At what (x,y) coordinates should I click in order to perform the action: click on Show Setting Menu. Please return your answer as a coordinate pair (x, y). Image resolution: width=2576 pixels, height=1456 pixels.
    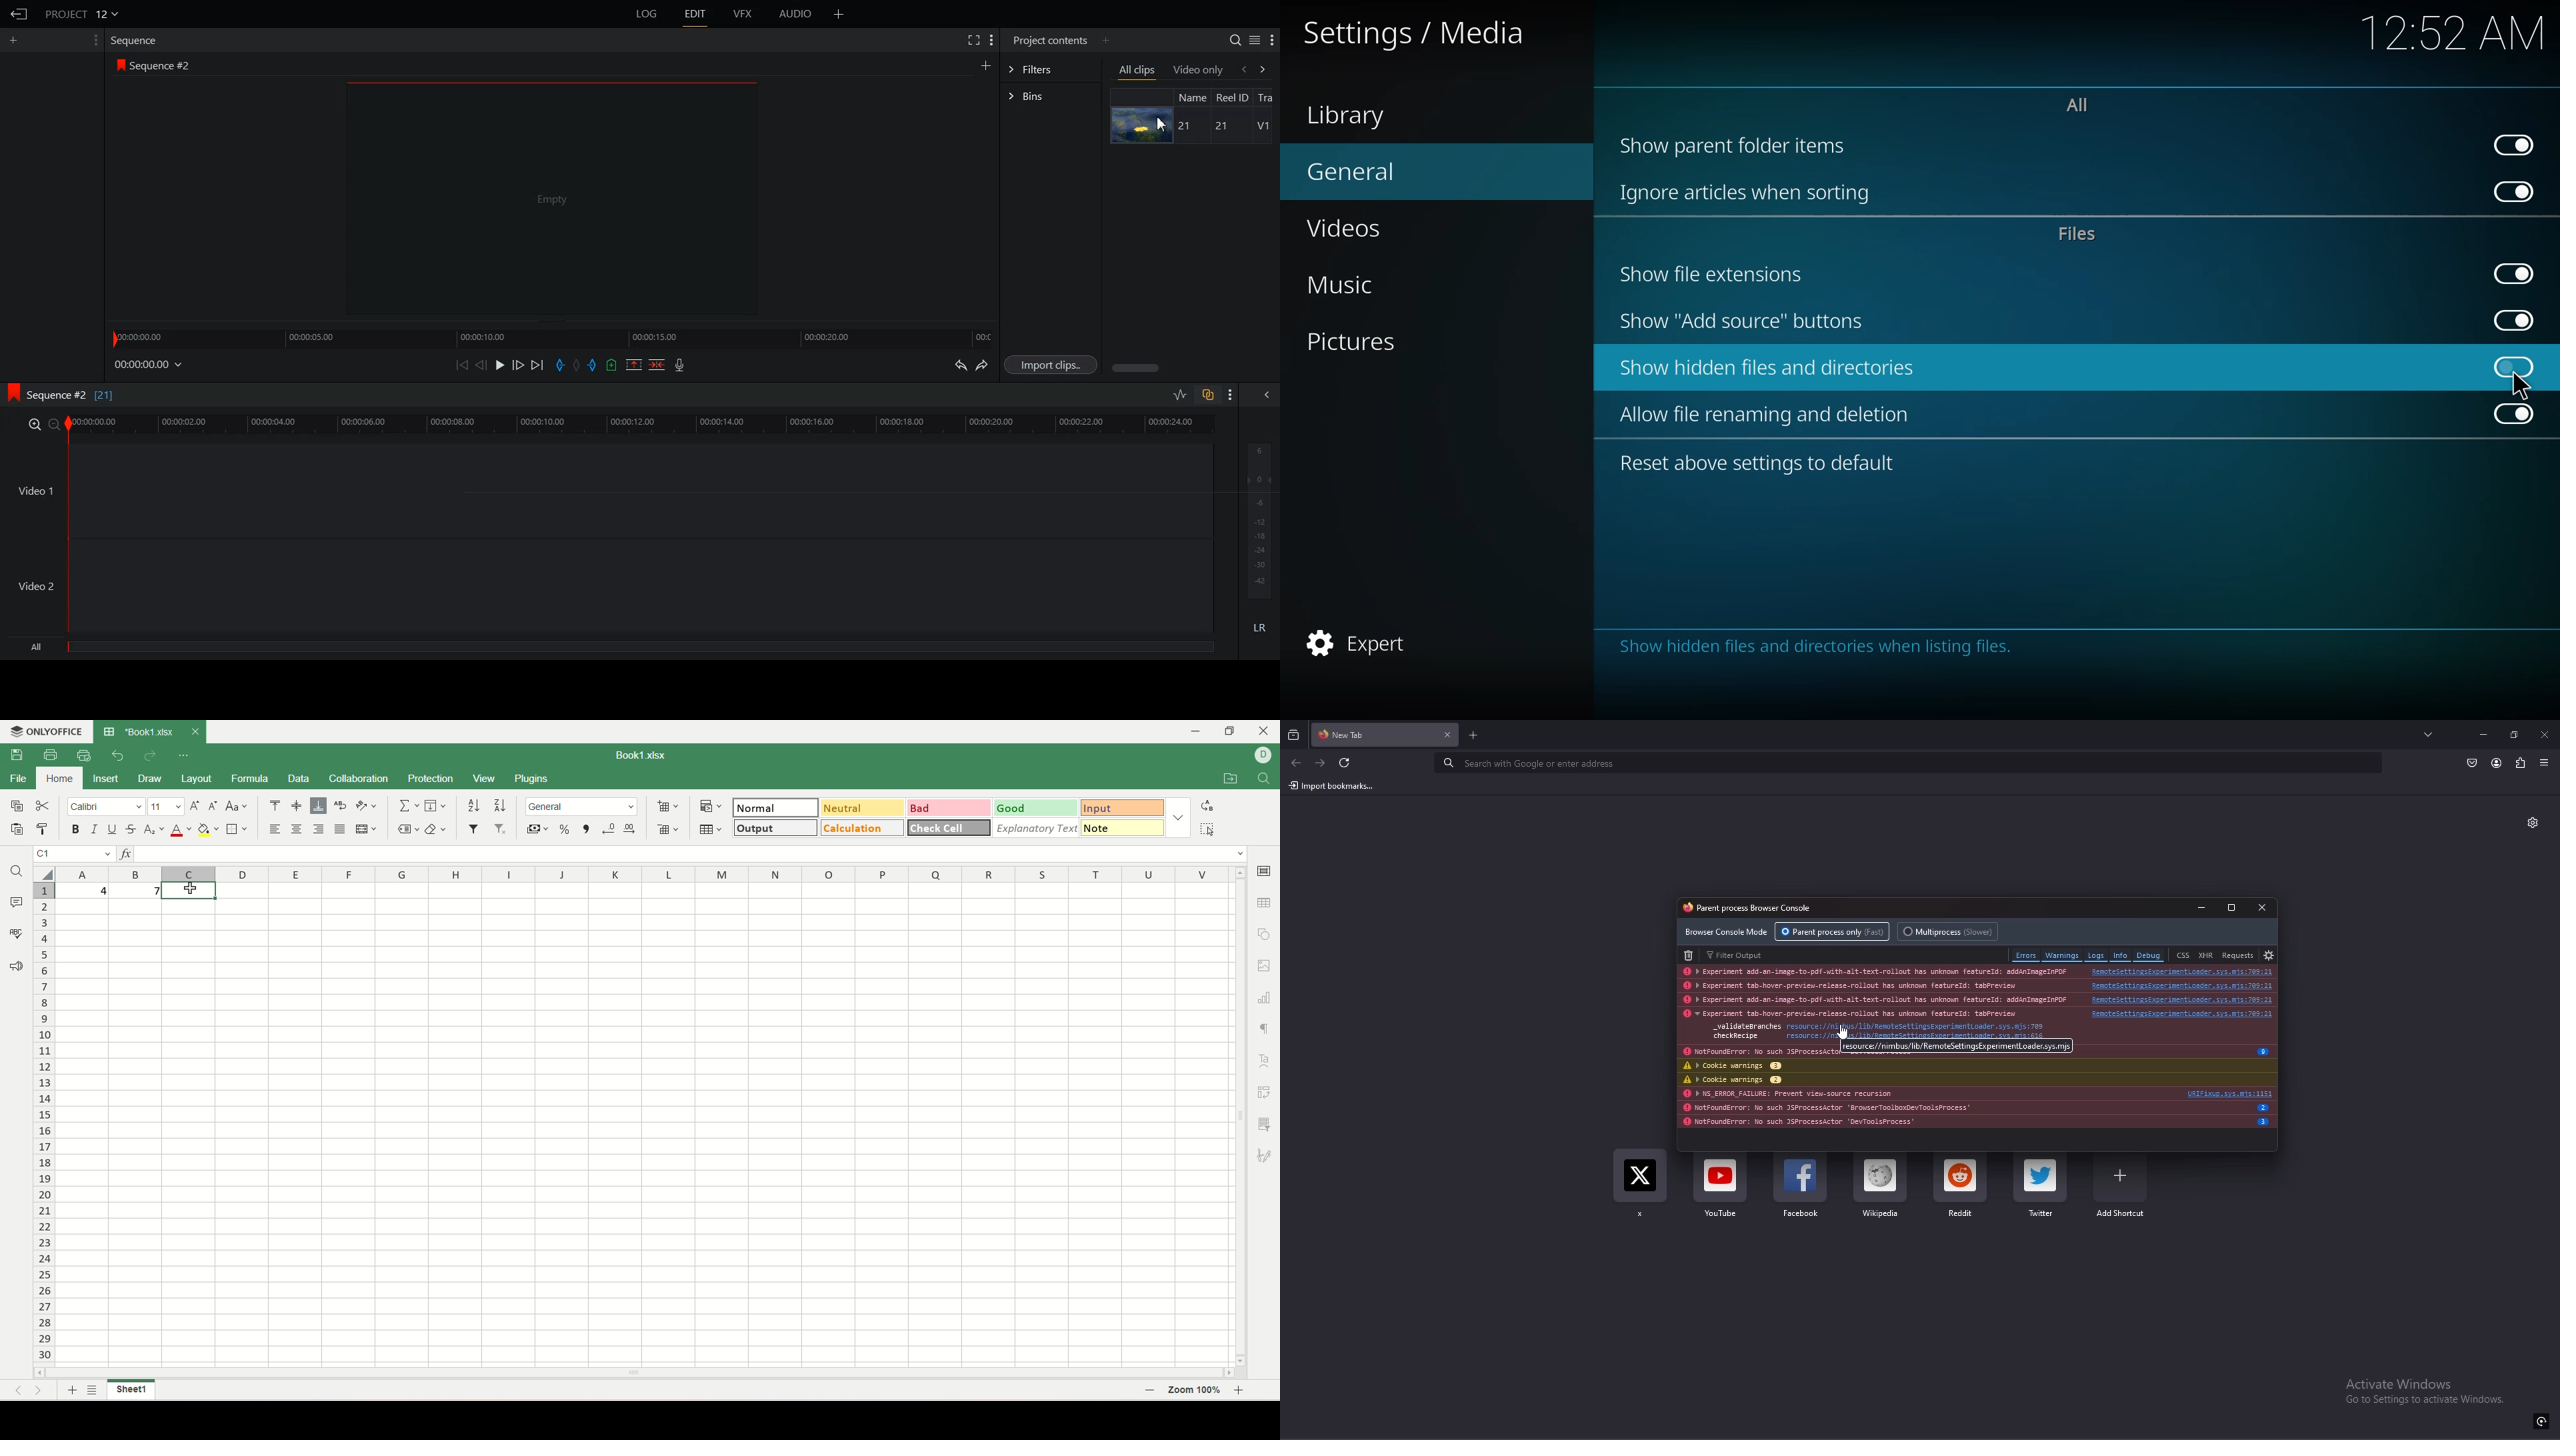
    Looking at the image, I should click on (1271, 41).